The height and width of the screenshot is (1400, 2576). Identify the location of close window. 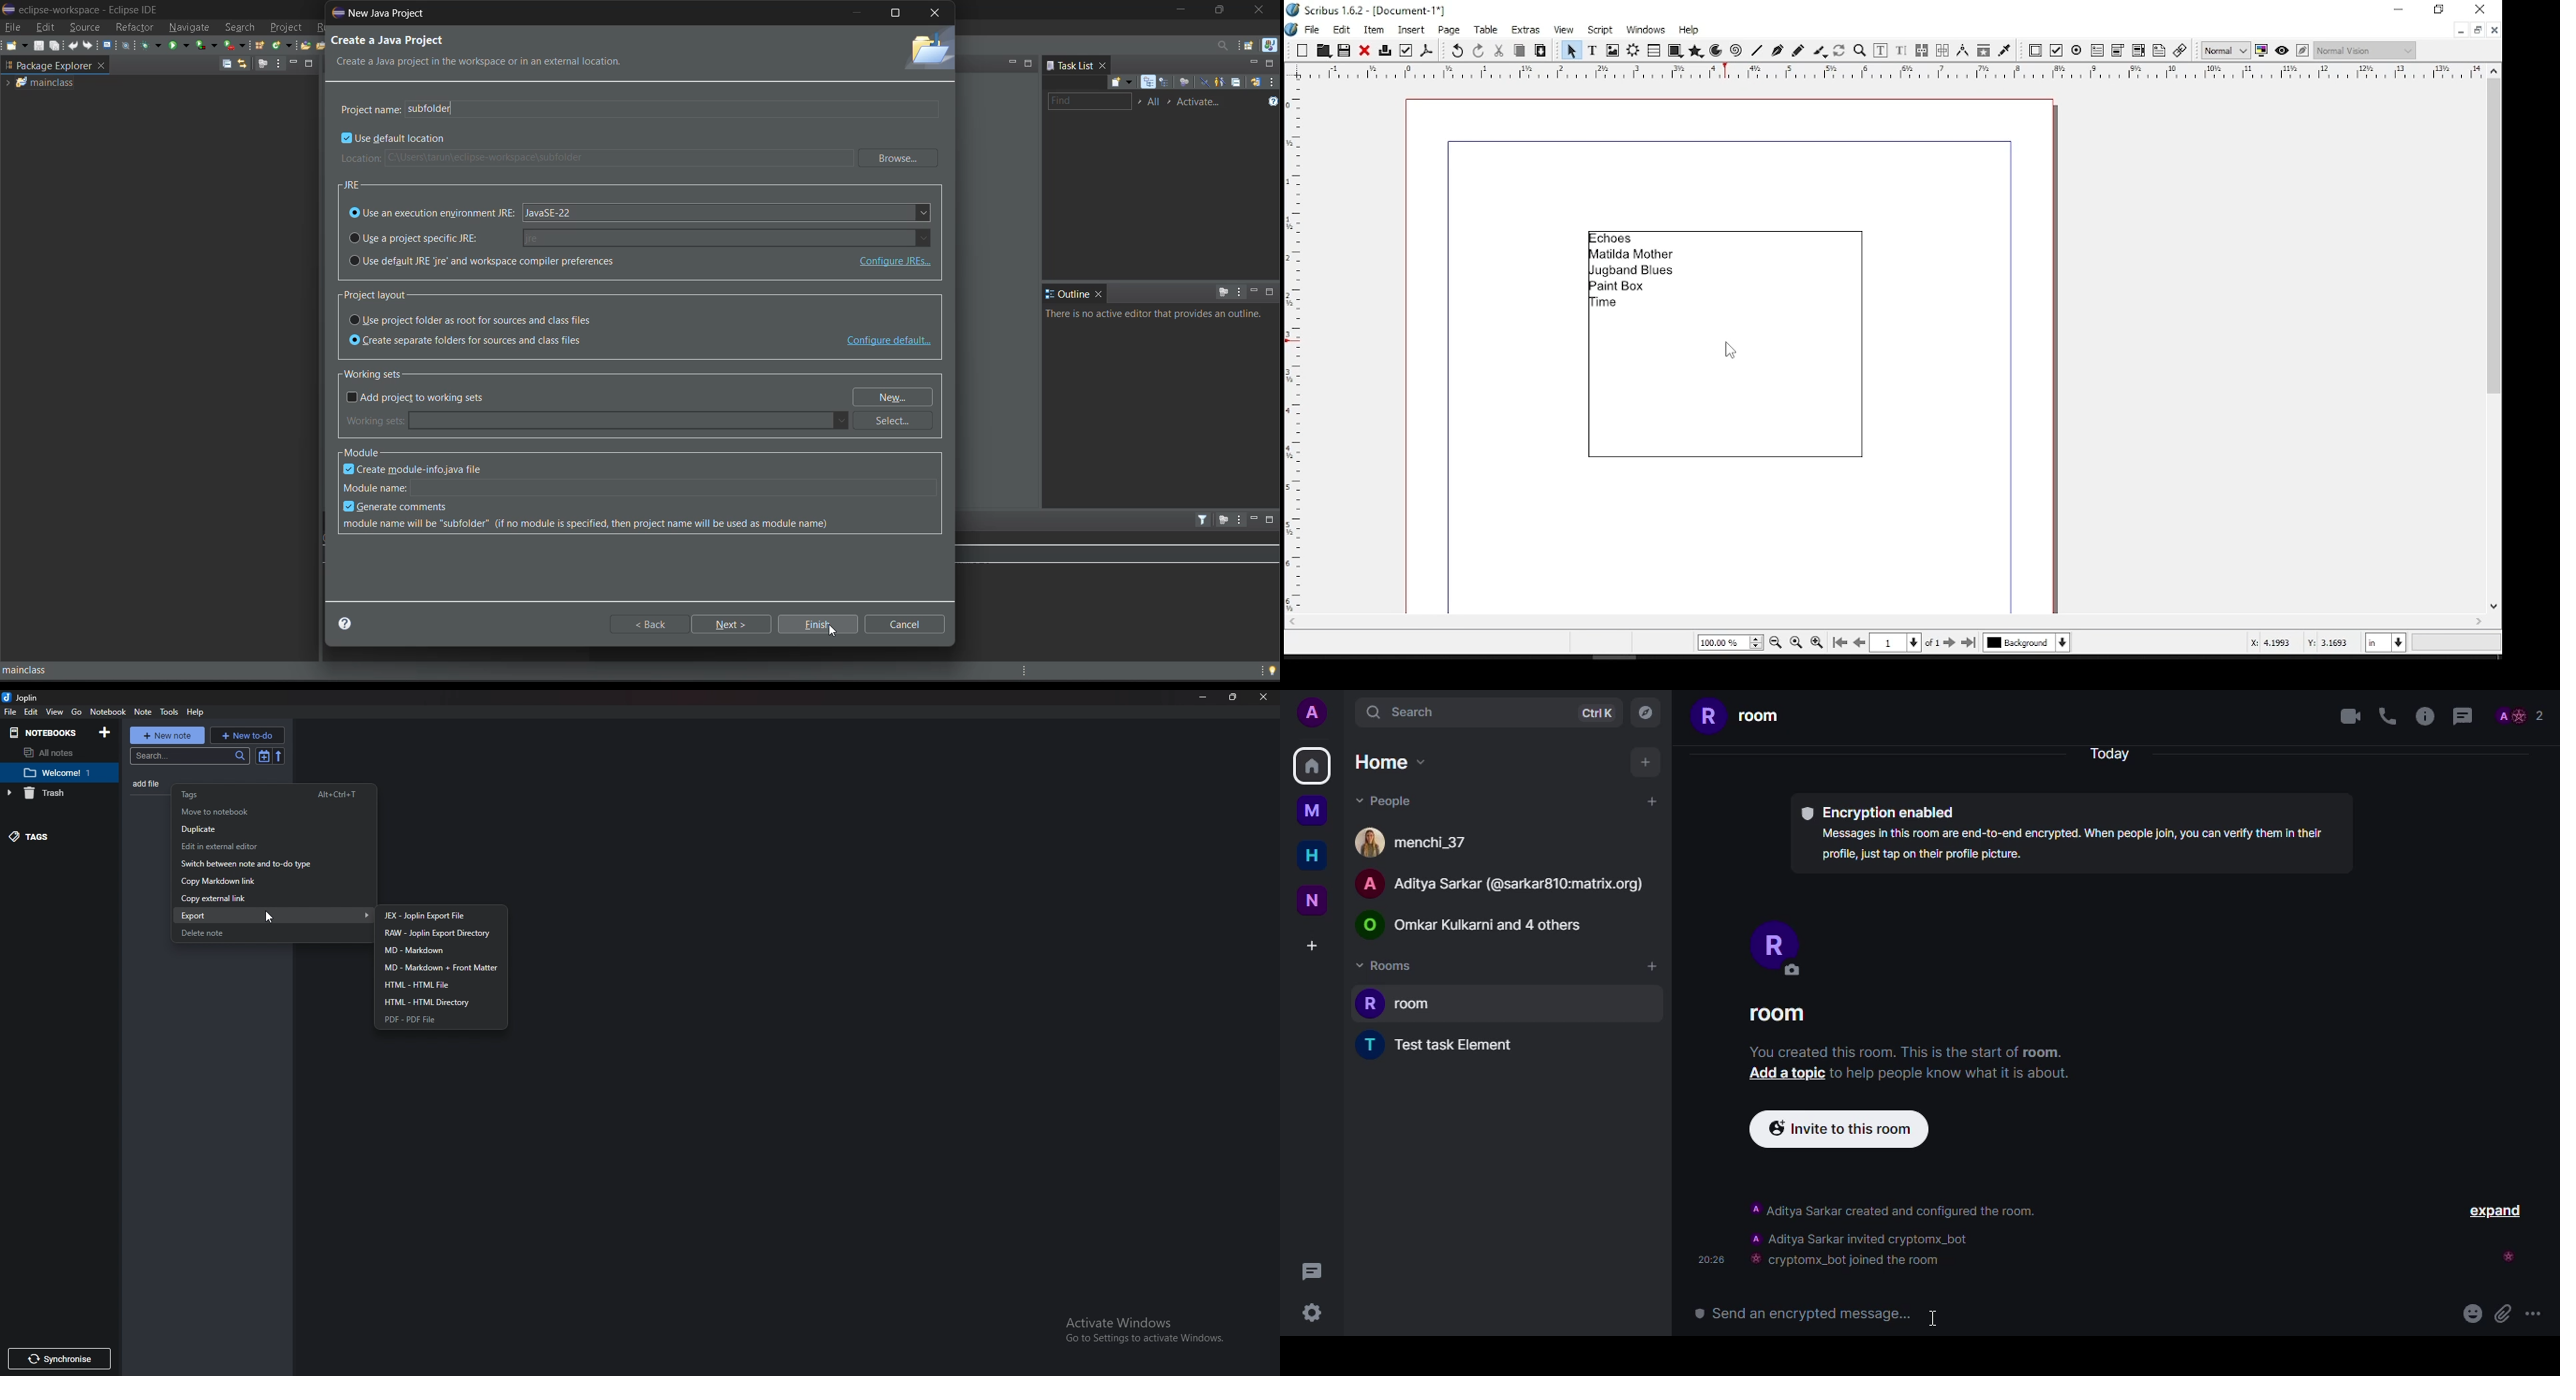
(2495, 30).